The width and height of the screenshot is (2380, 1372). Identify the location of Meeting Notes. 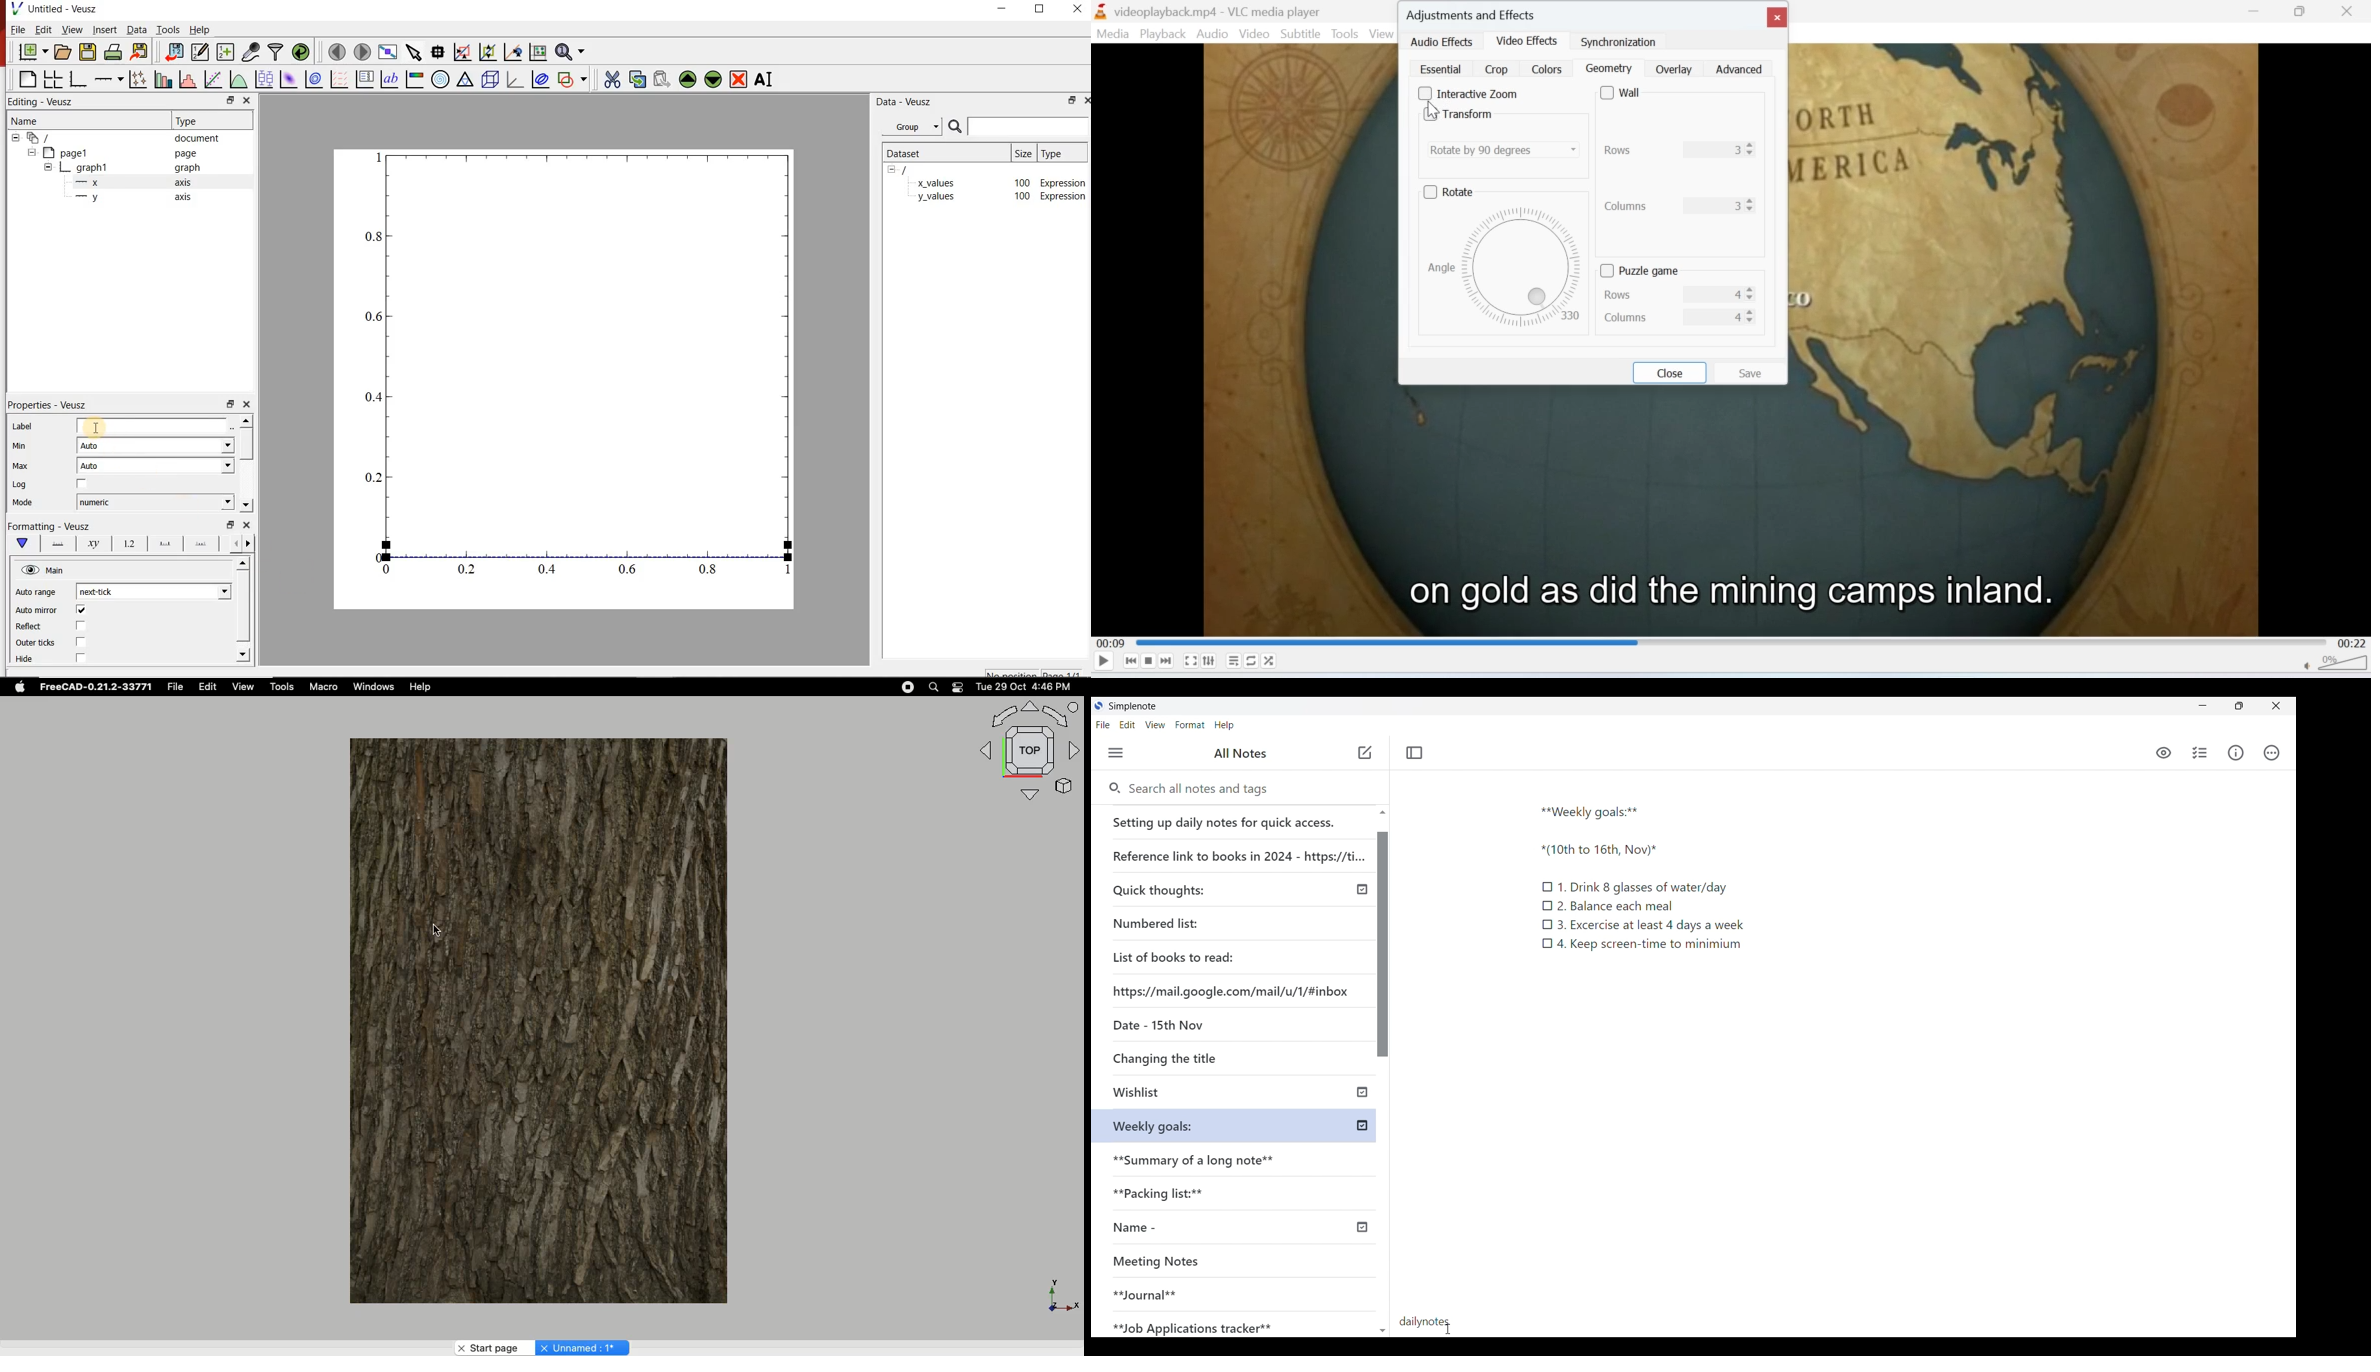
(1218, 1262).